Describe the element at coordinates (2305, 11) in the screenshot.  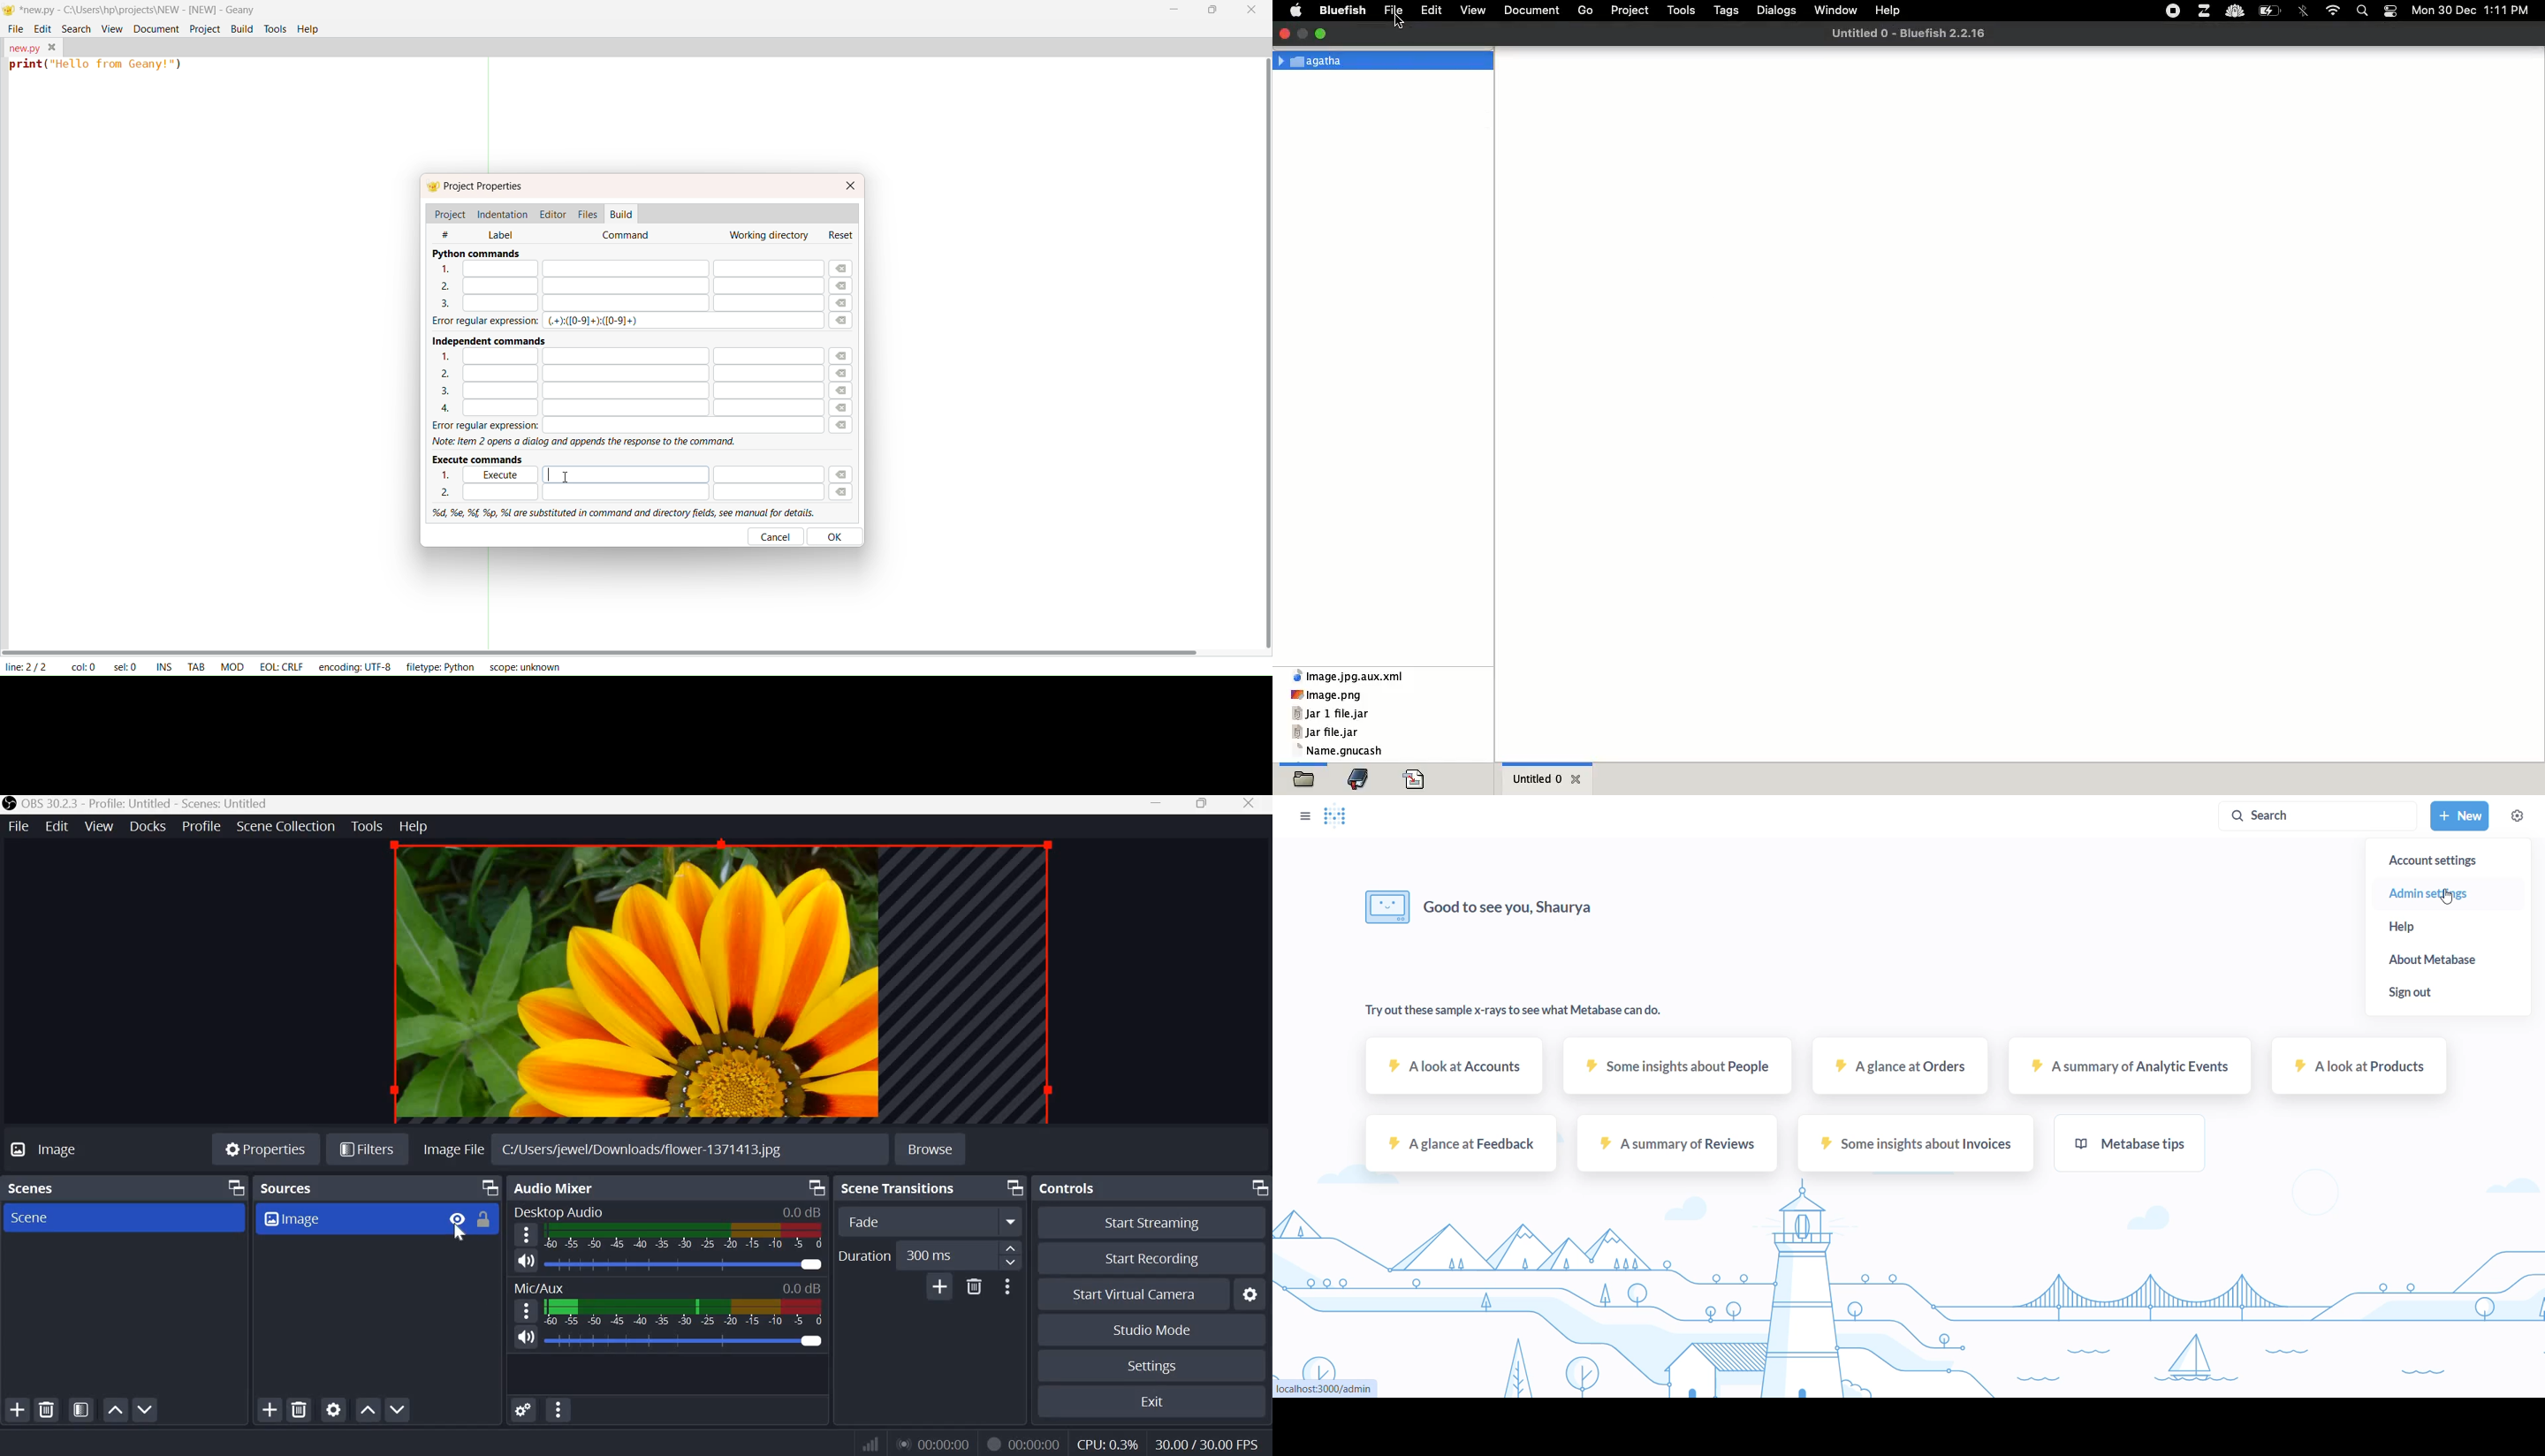
I see `bluetooth` at that location.